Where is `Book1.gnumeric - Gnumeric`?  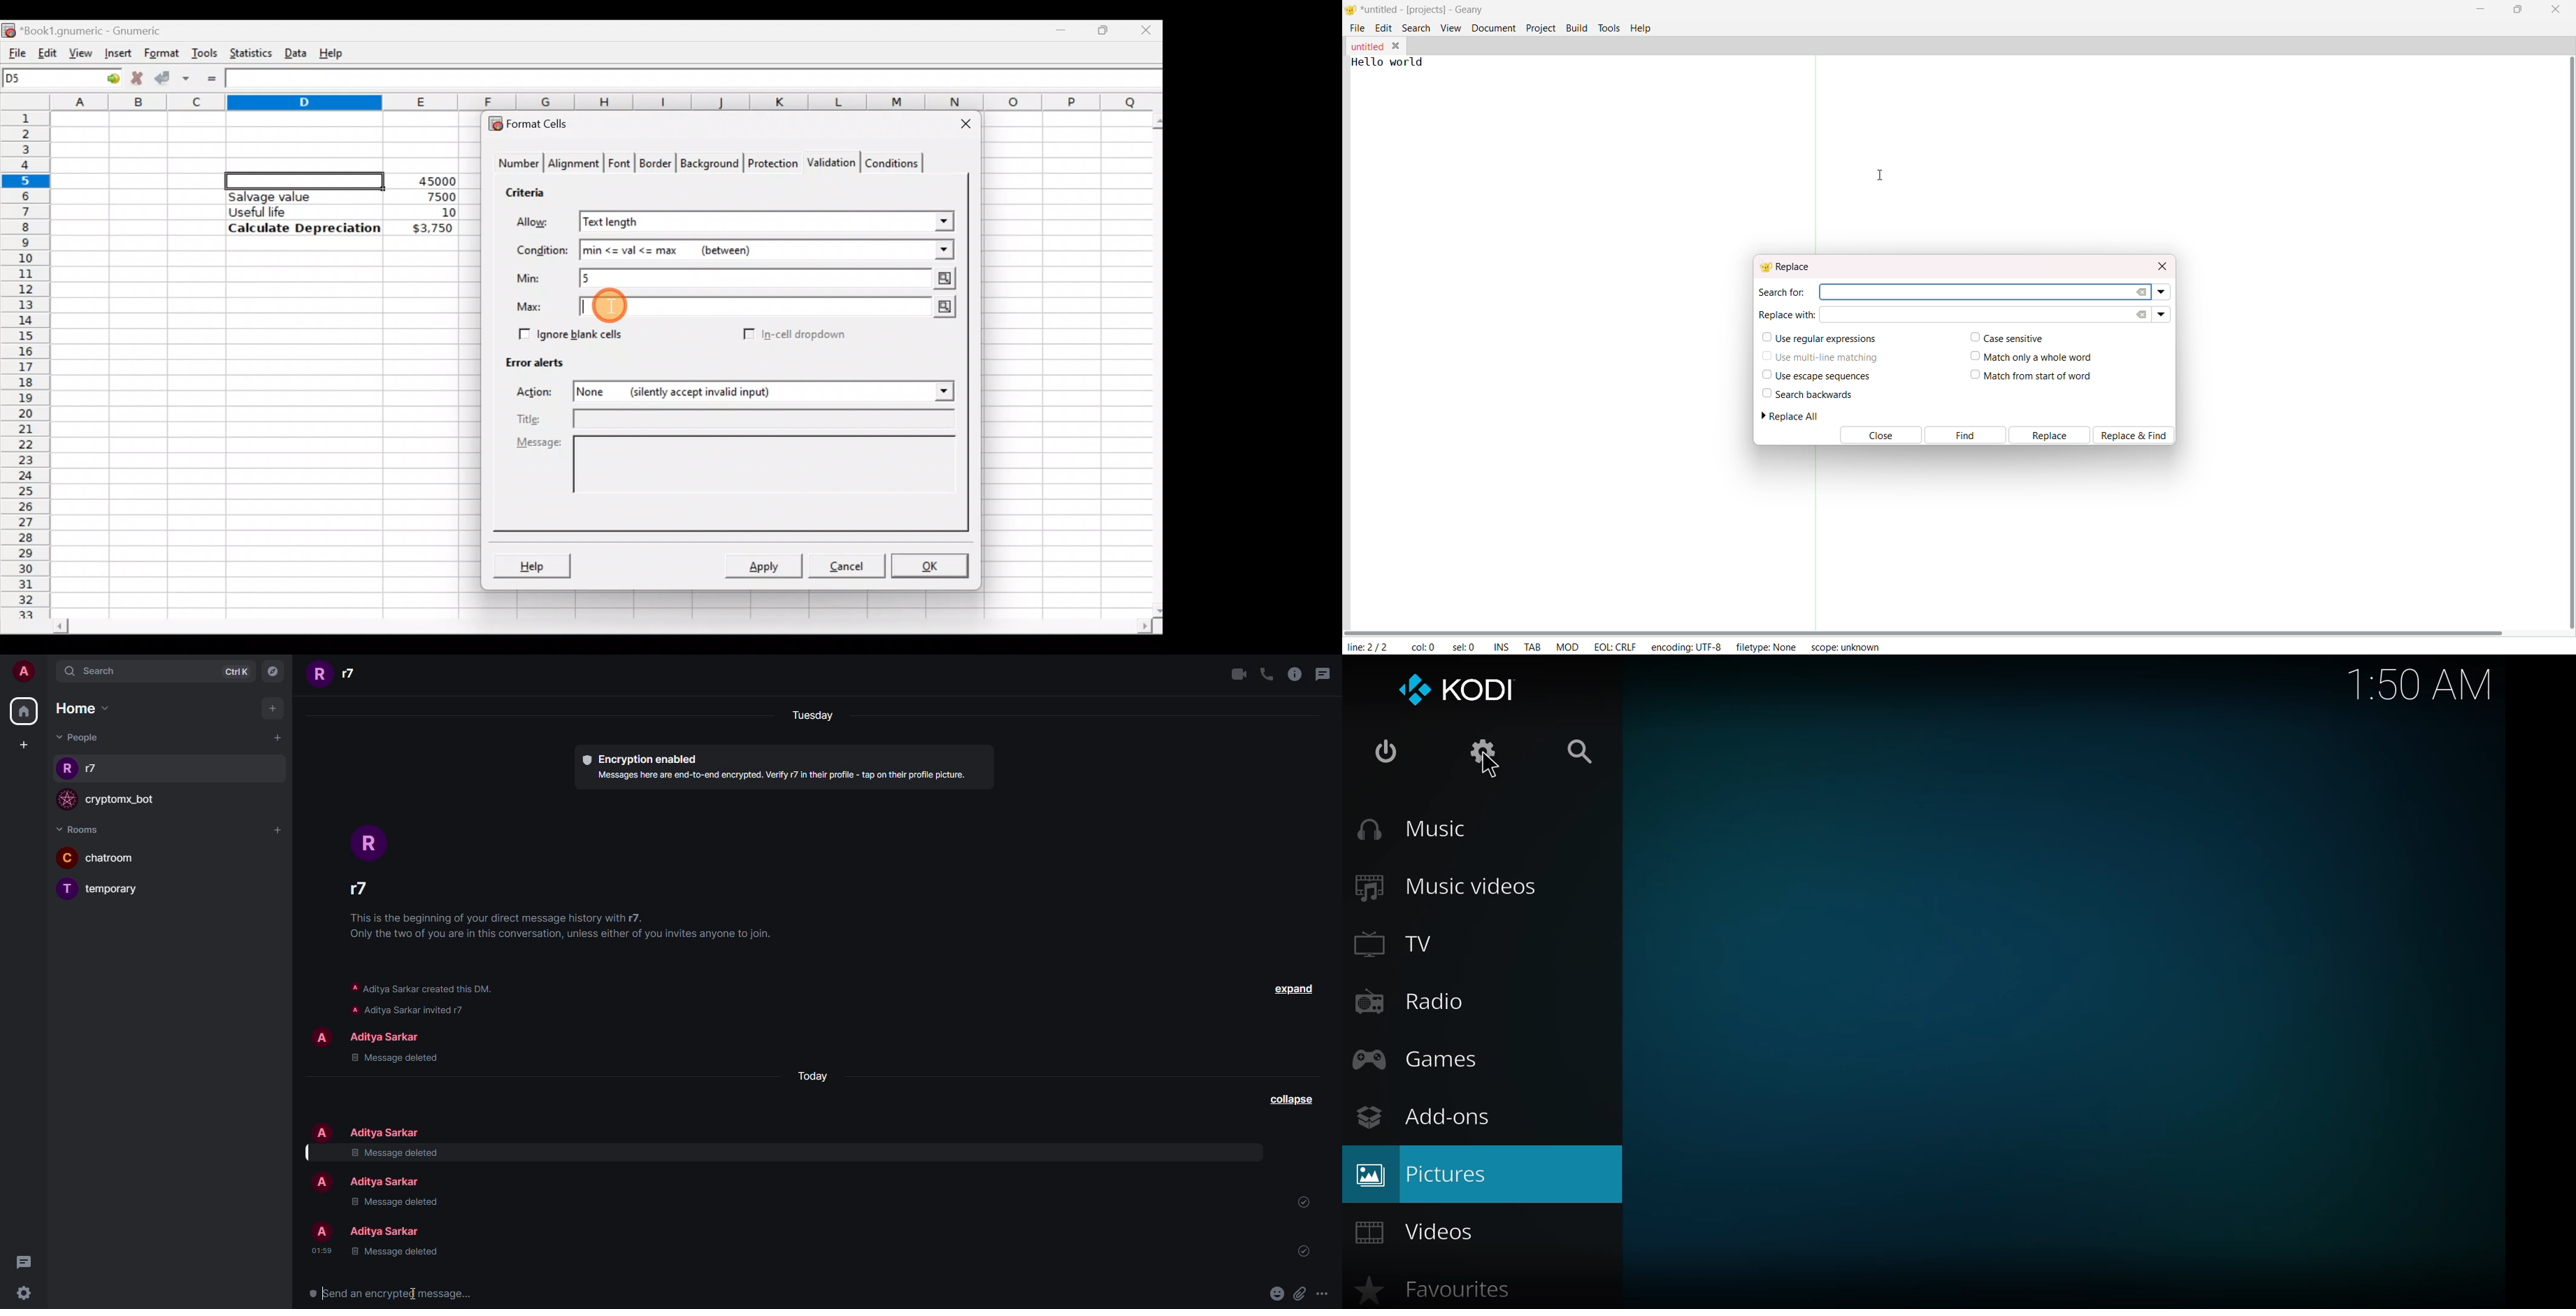 Book1.gnumeric - Gnumeric is located at coordinates (99, 30).